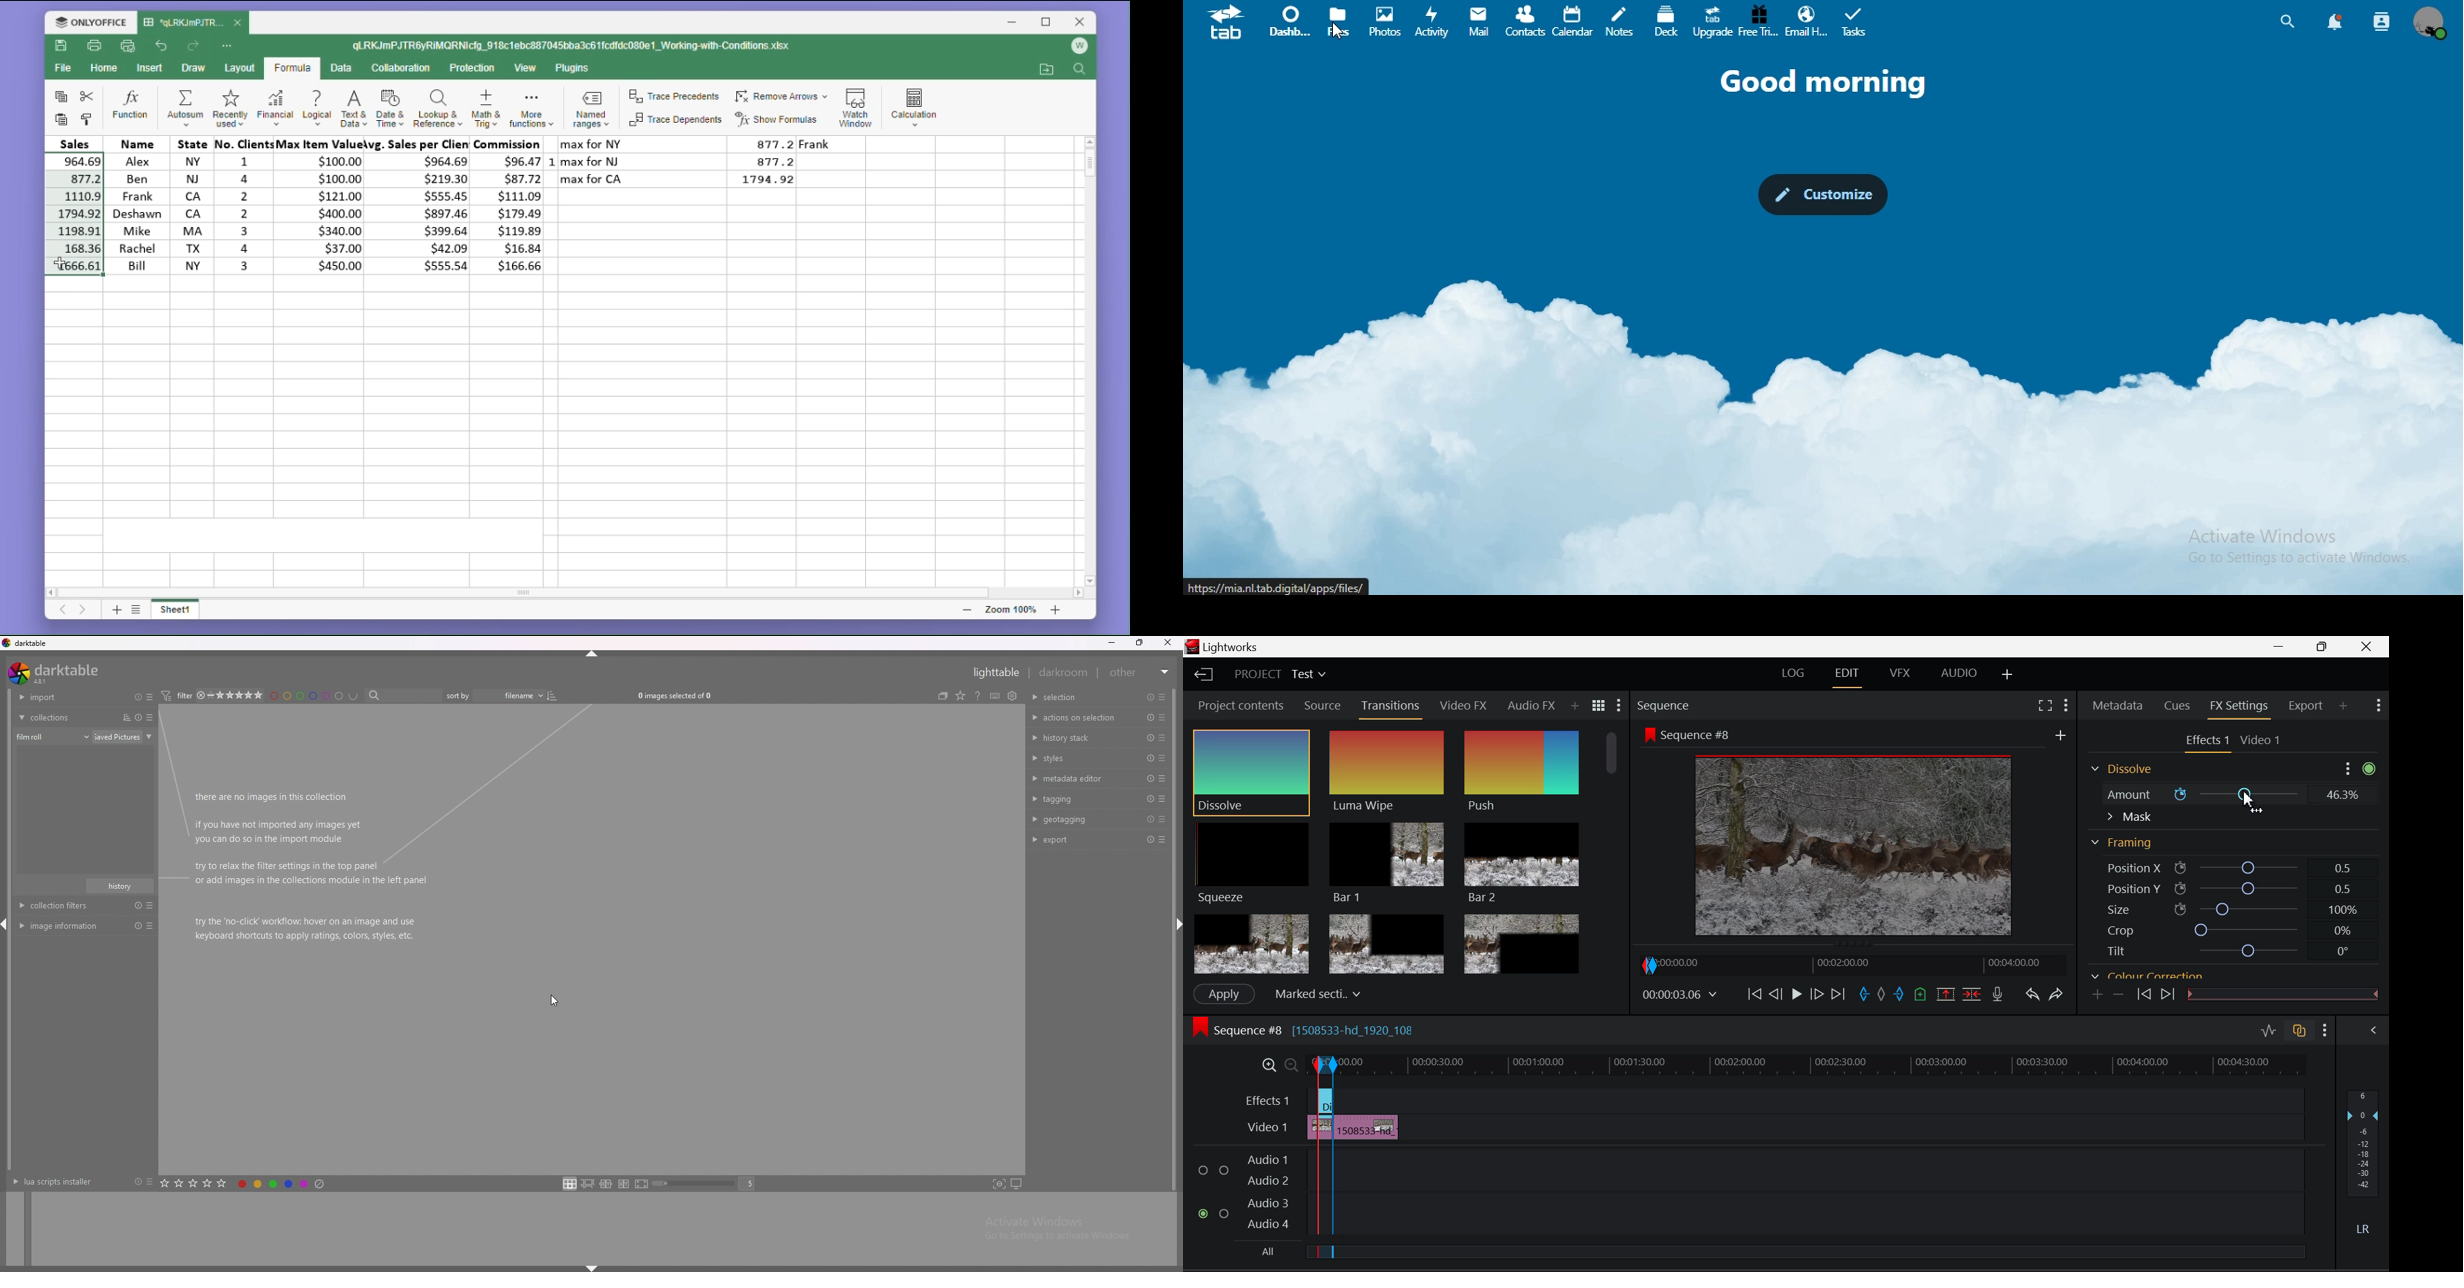 The width and height of the screenshot is (2464, 1288). Describe the element at coordinates (238, 24) in the screenshot. I see `close` at that location.